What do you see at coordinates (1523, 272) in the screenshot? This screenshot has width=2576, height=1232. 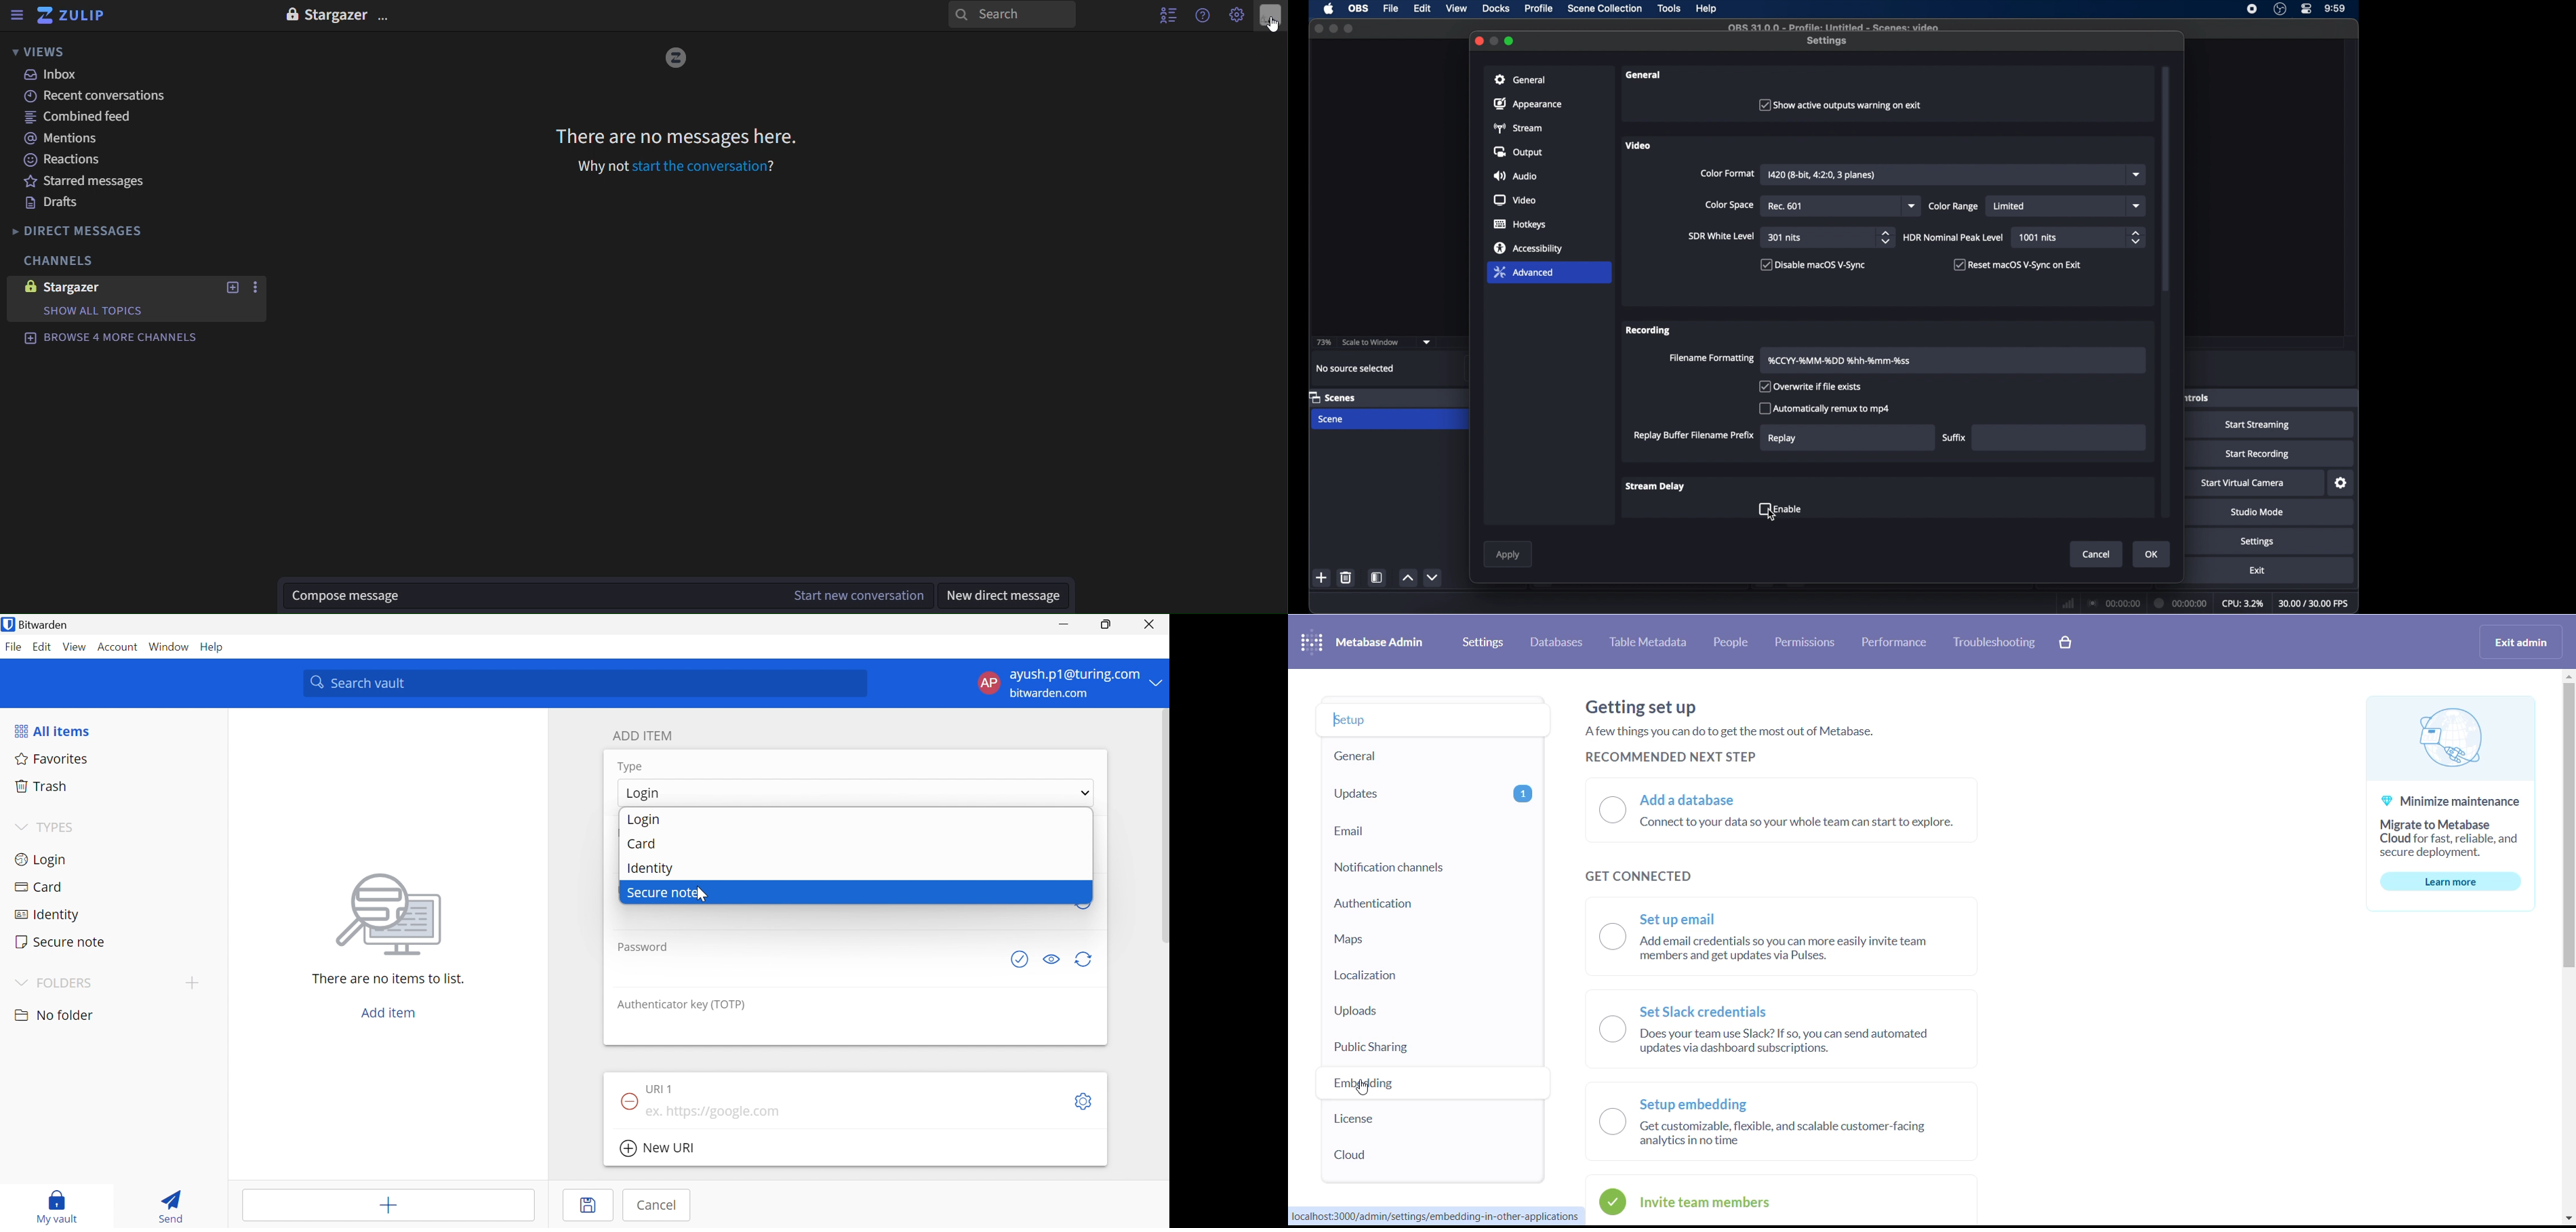 I see `advanced` at bounding box center [1523, 272].